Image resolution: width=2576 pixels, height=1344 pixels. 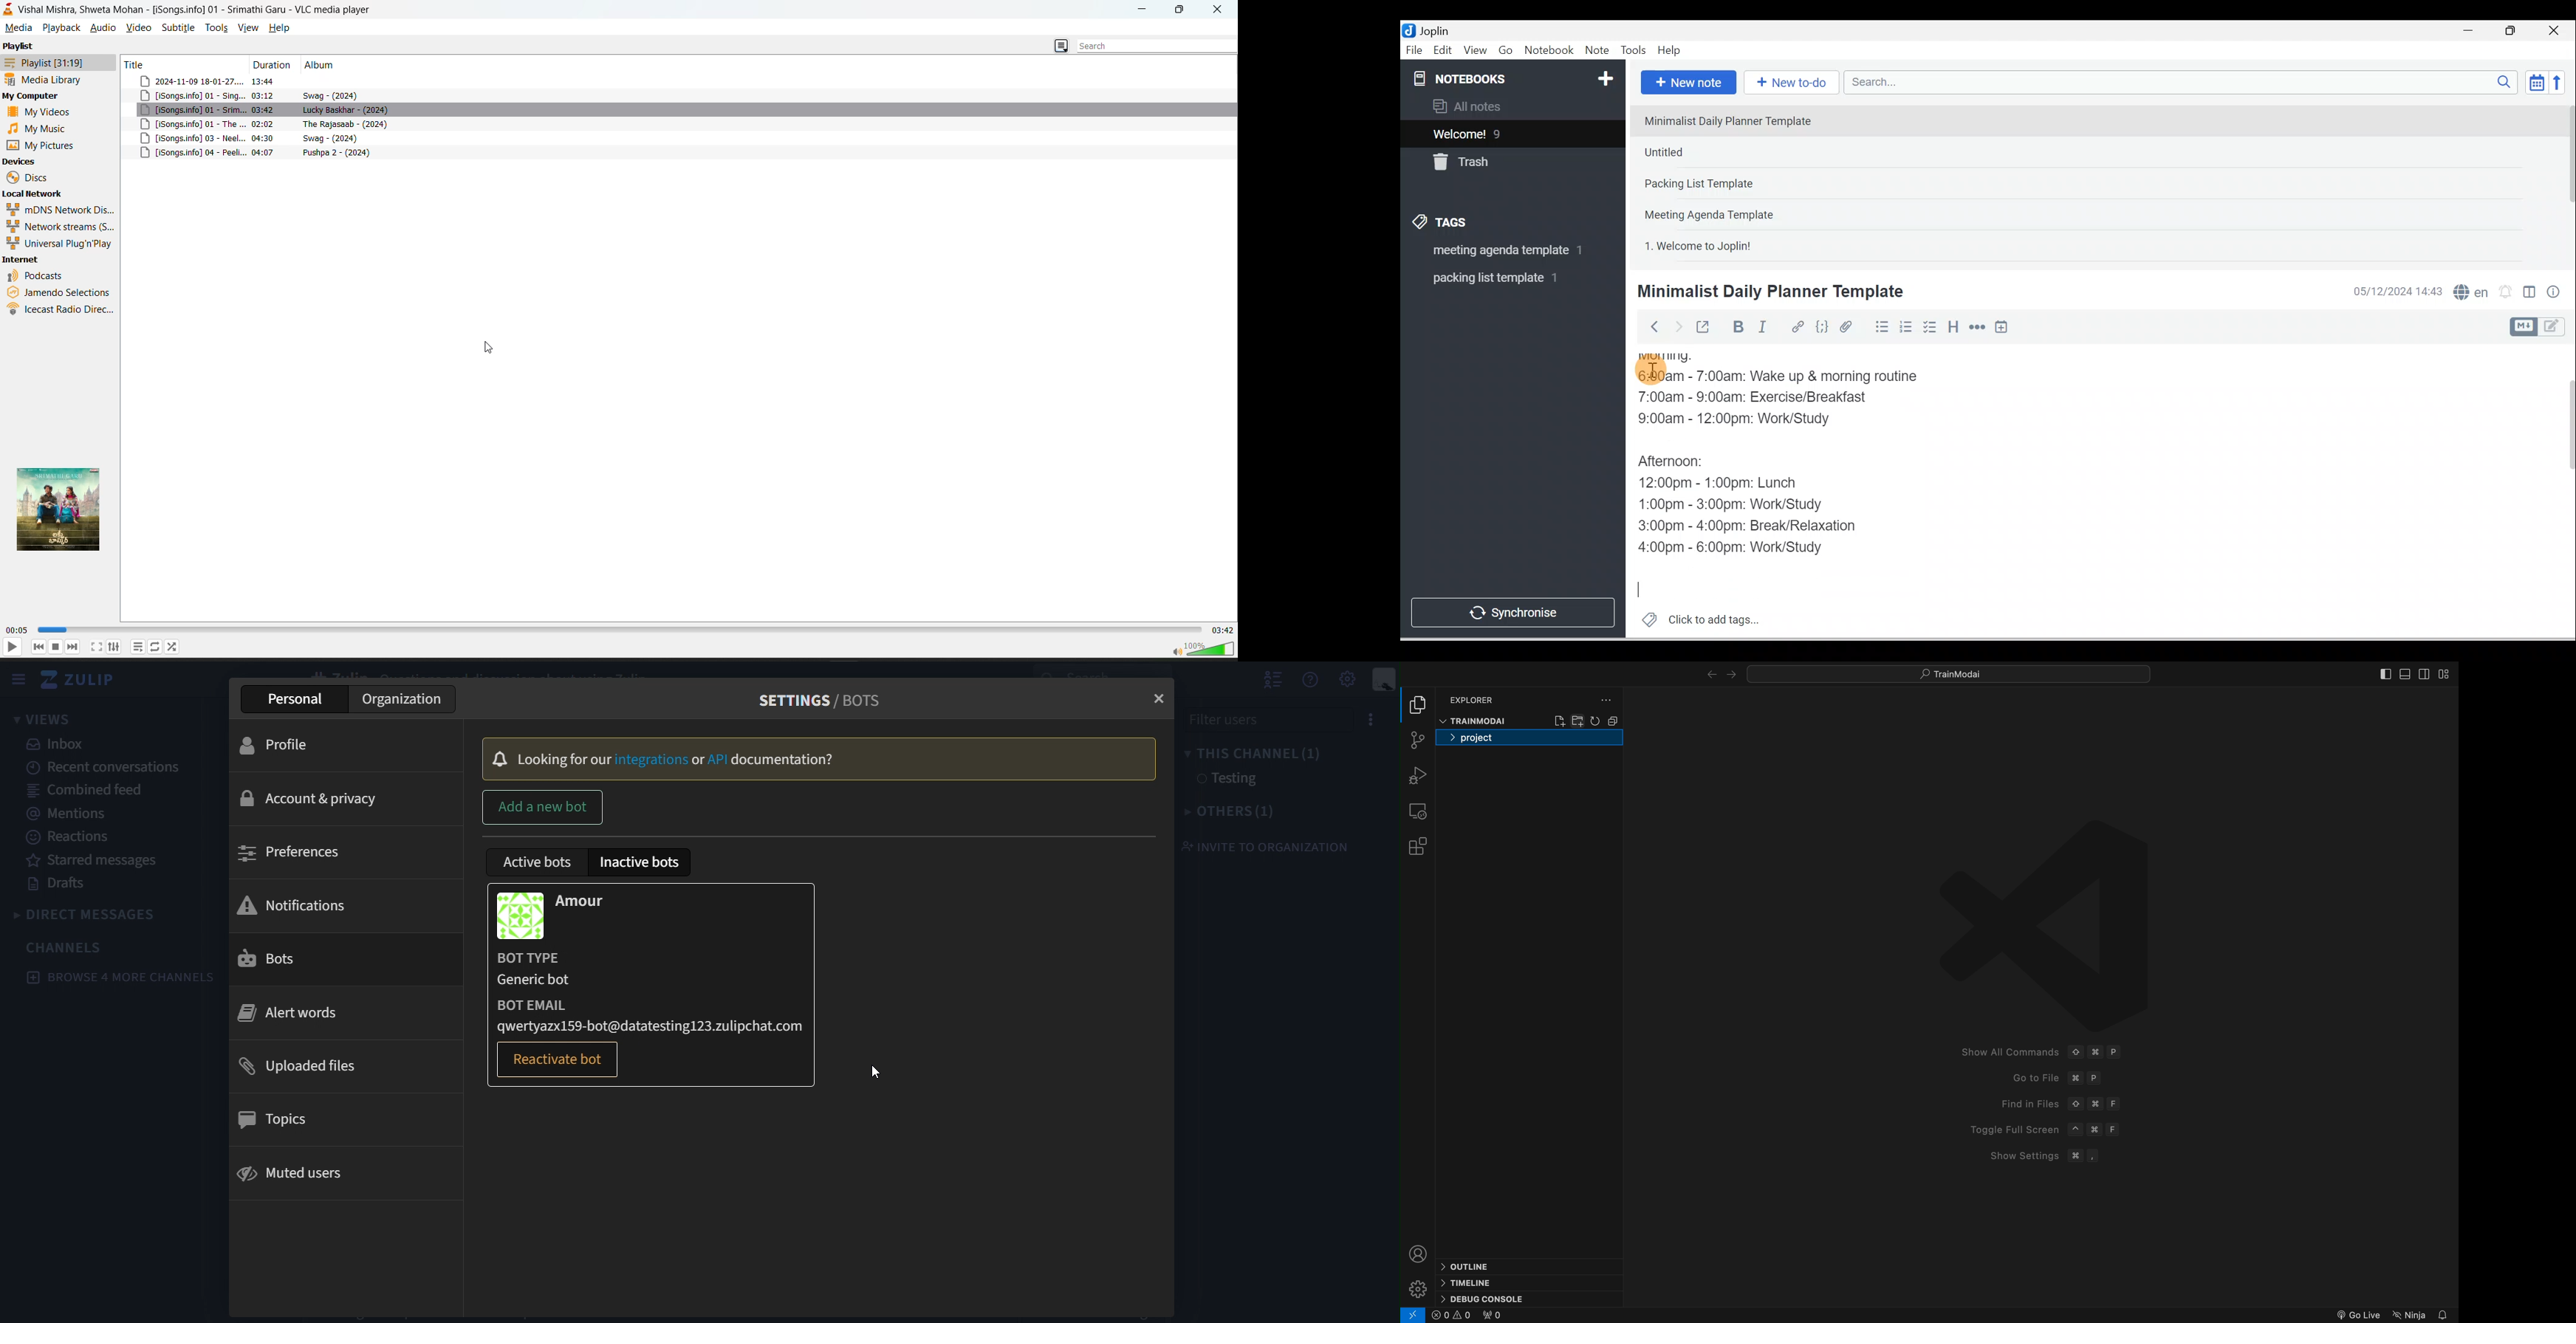 I want to click on settings, so click(x=114, y=647).